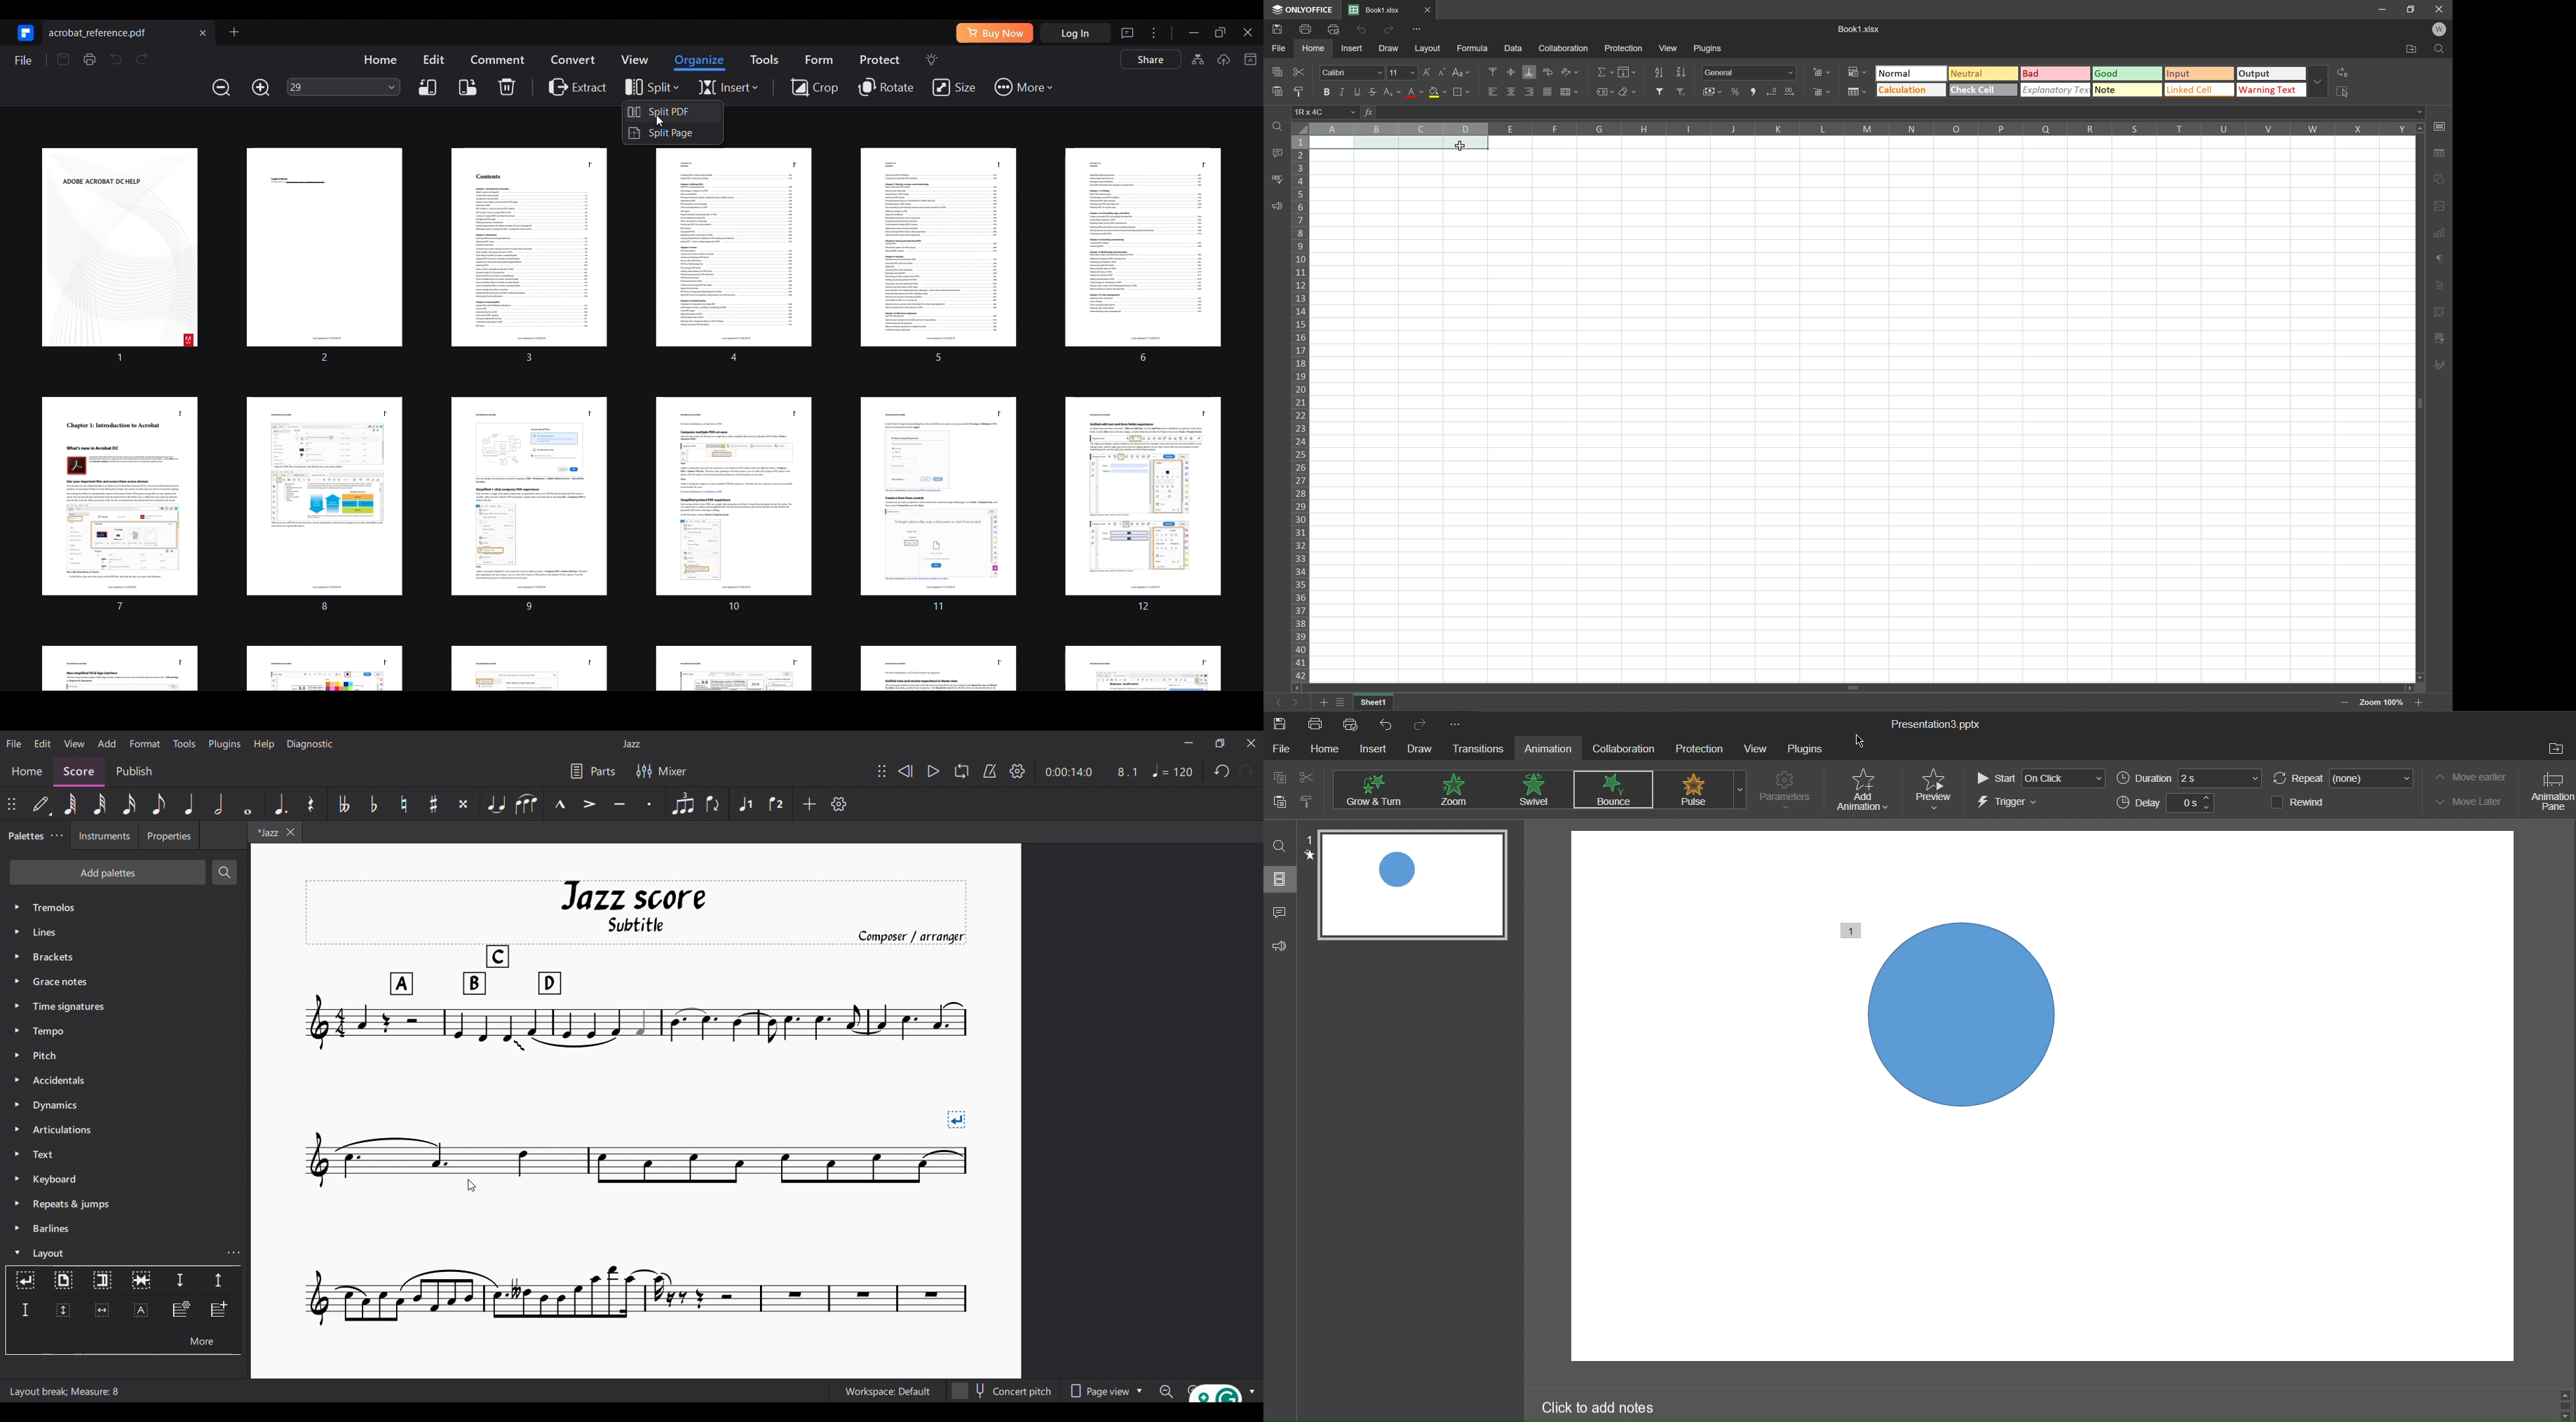 Image resolution: width=2576 pixels, height=1428 pixels. I want to click on Italic, so click(1345, 92).